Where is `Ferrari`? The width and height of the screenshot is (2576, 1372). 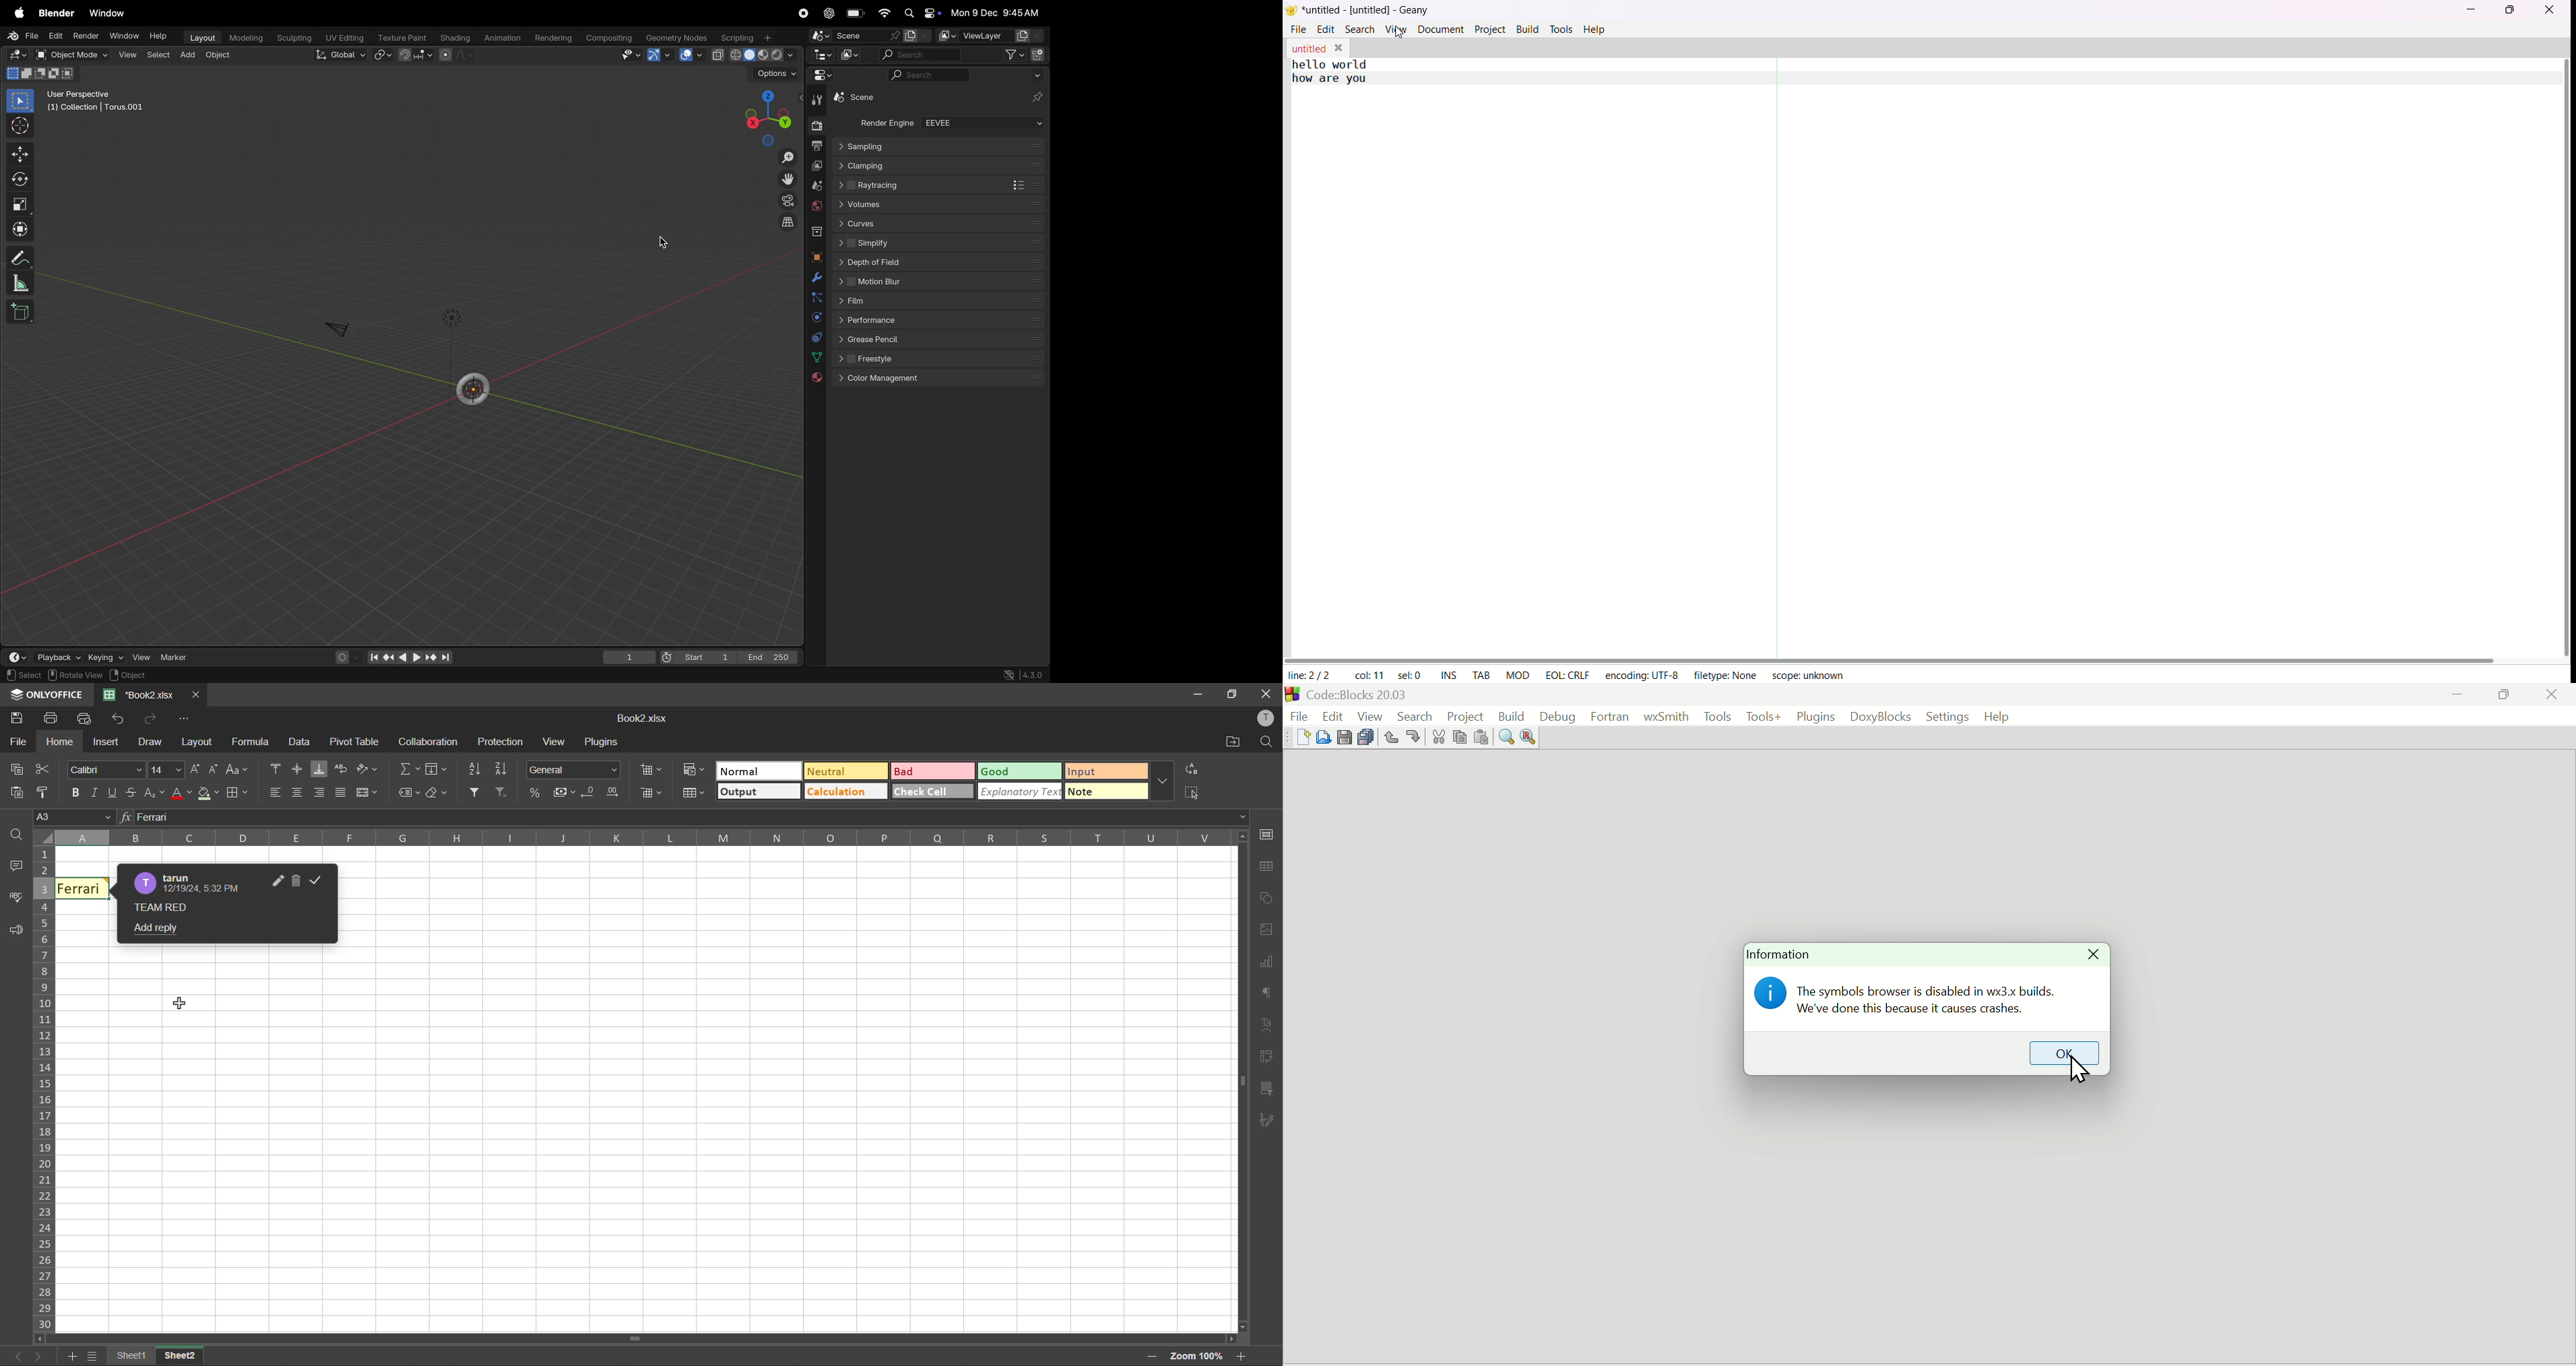 Ferrari is located at coordinates (83, 889).